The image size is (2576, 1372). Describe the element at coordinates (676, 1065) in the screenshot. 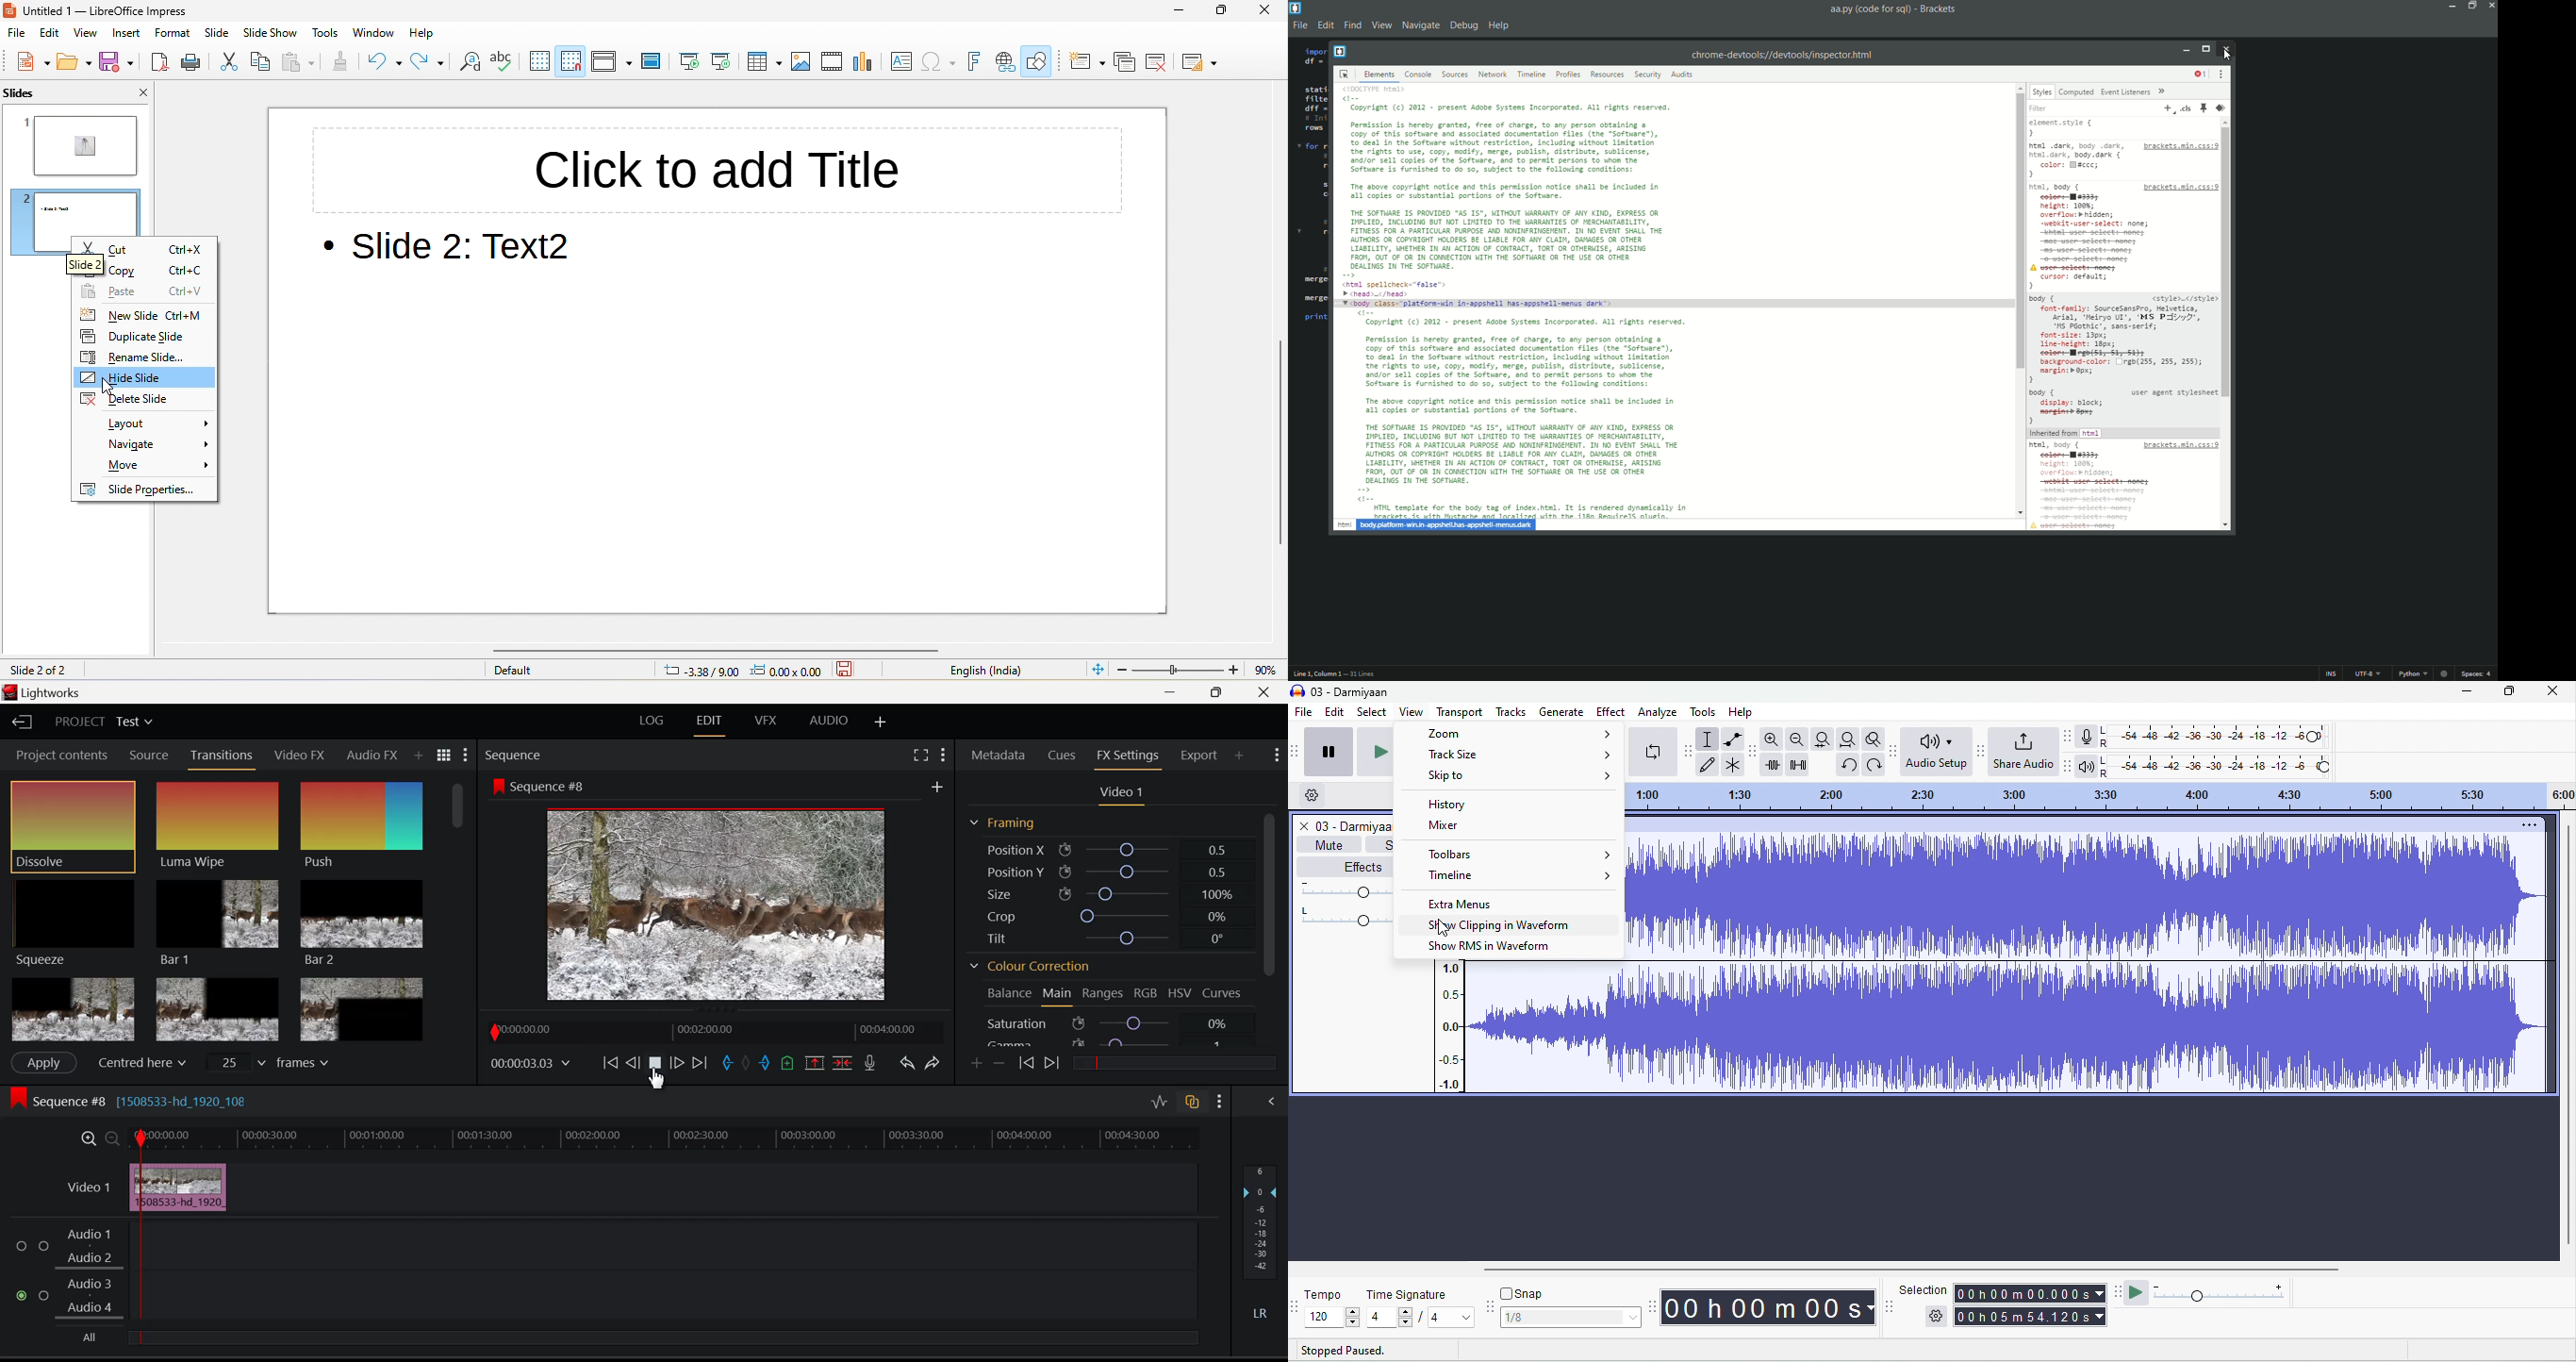

I see `Go Forward` at that location.